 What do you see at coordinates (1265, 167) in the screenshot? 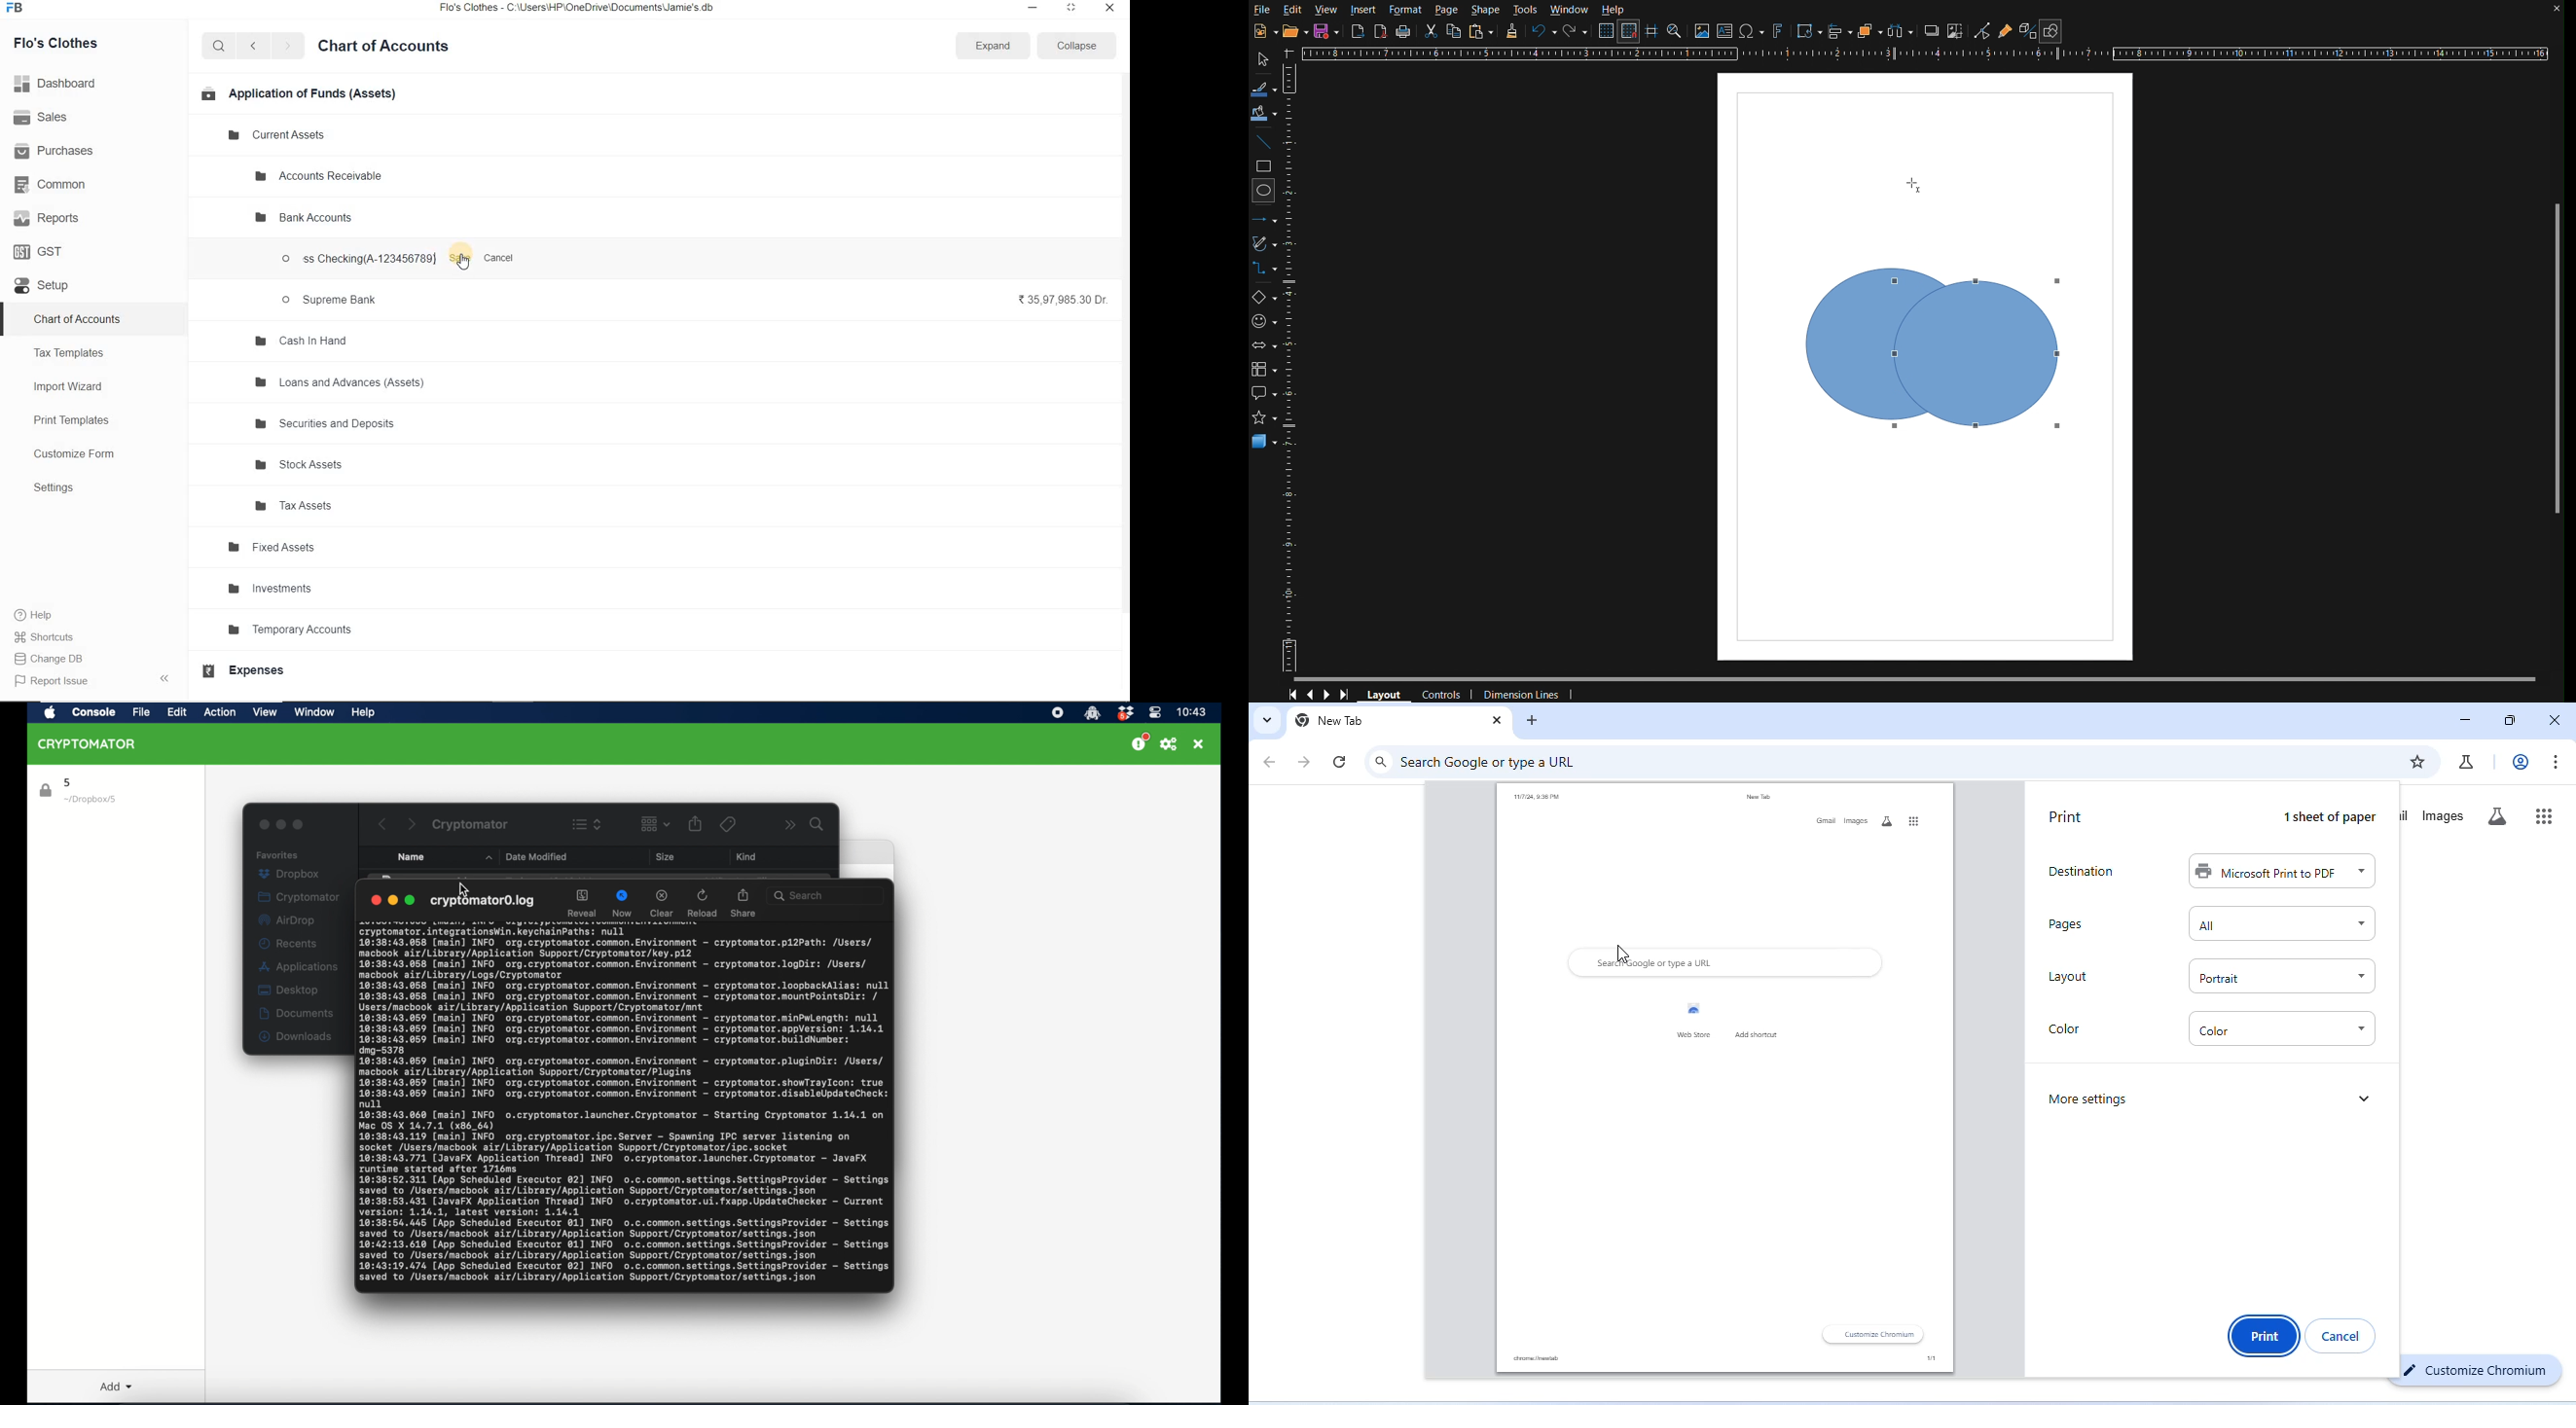
I see `Square` at bounding box center [1265, 167].